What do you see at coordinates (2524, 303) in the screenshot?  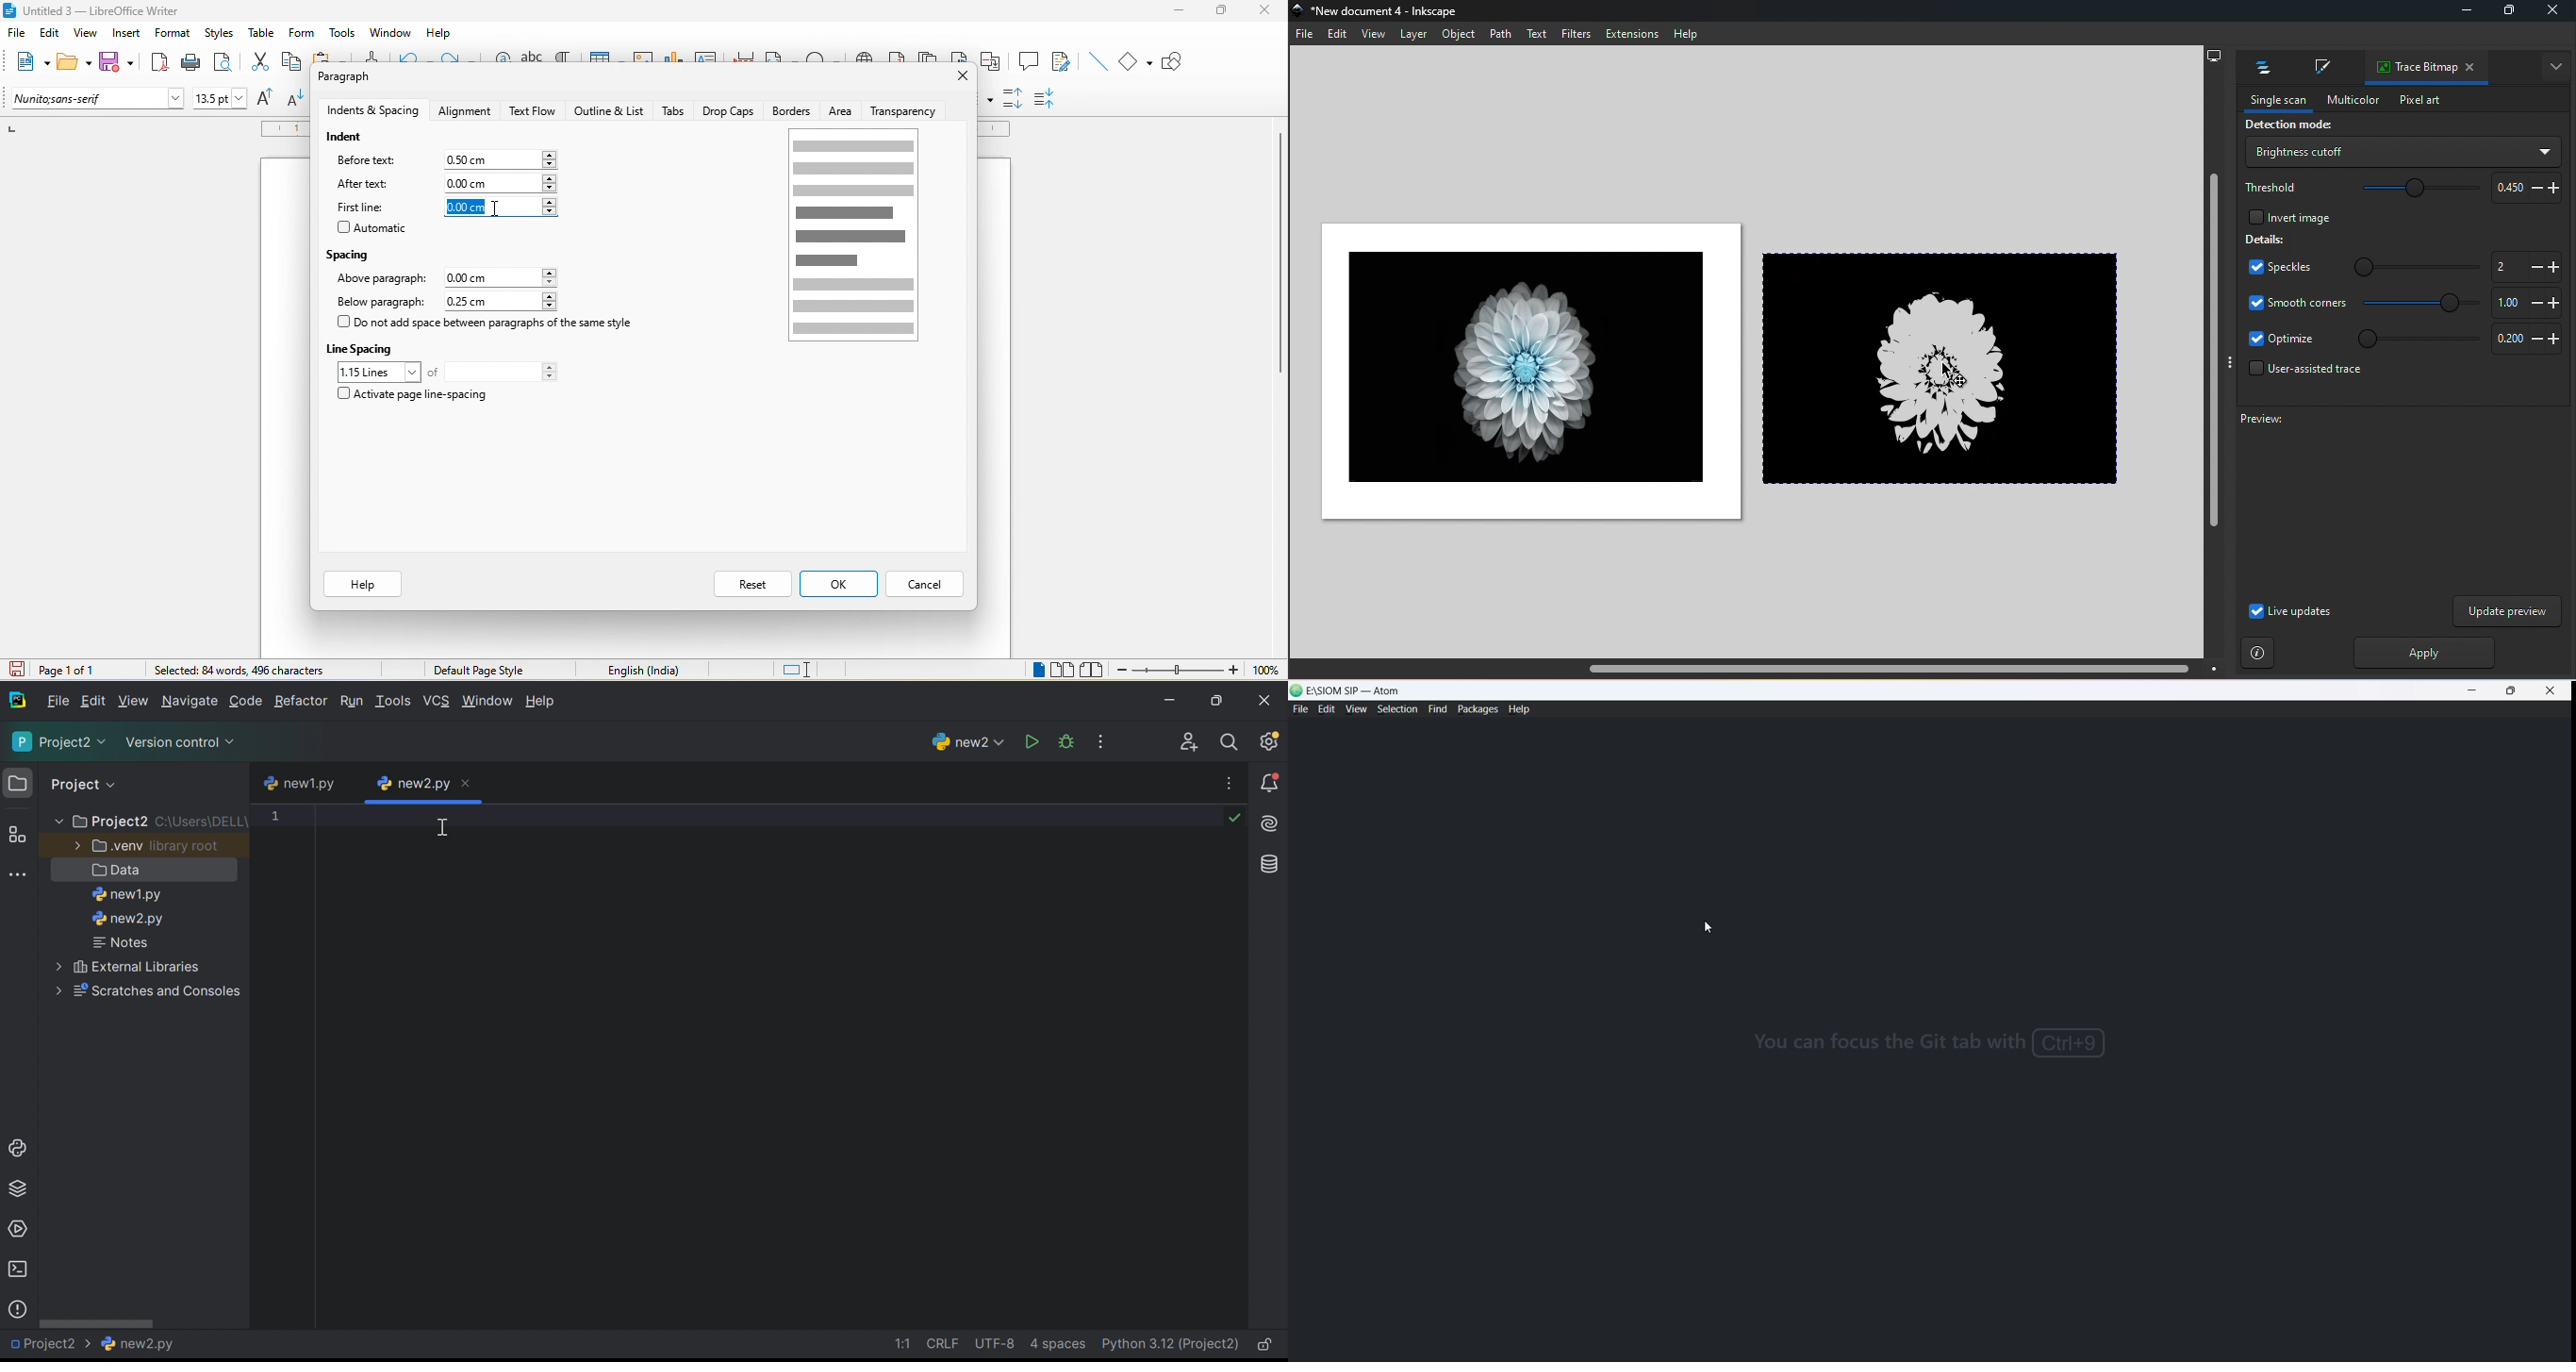 I see `Increase or decrease smooth corners` at bounding box center [2524, 303].